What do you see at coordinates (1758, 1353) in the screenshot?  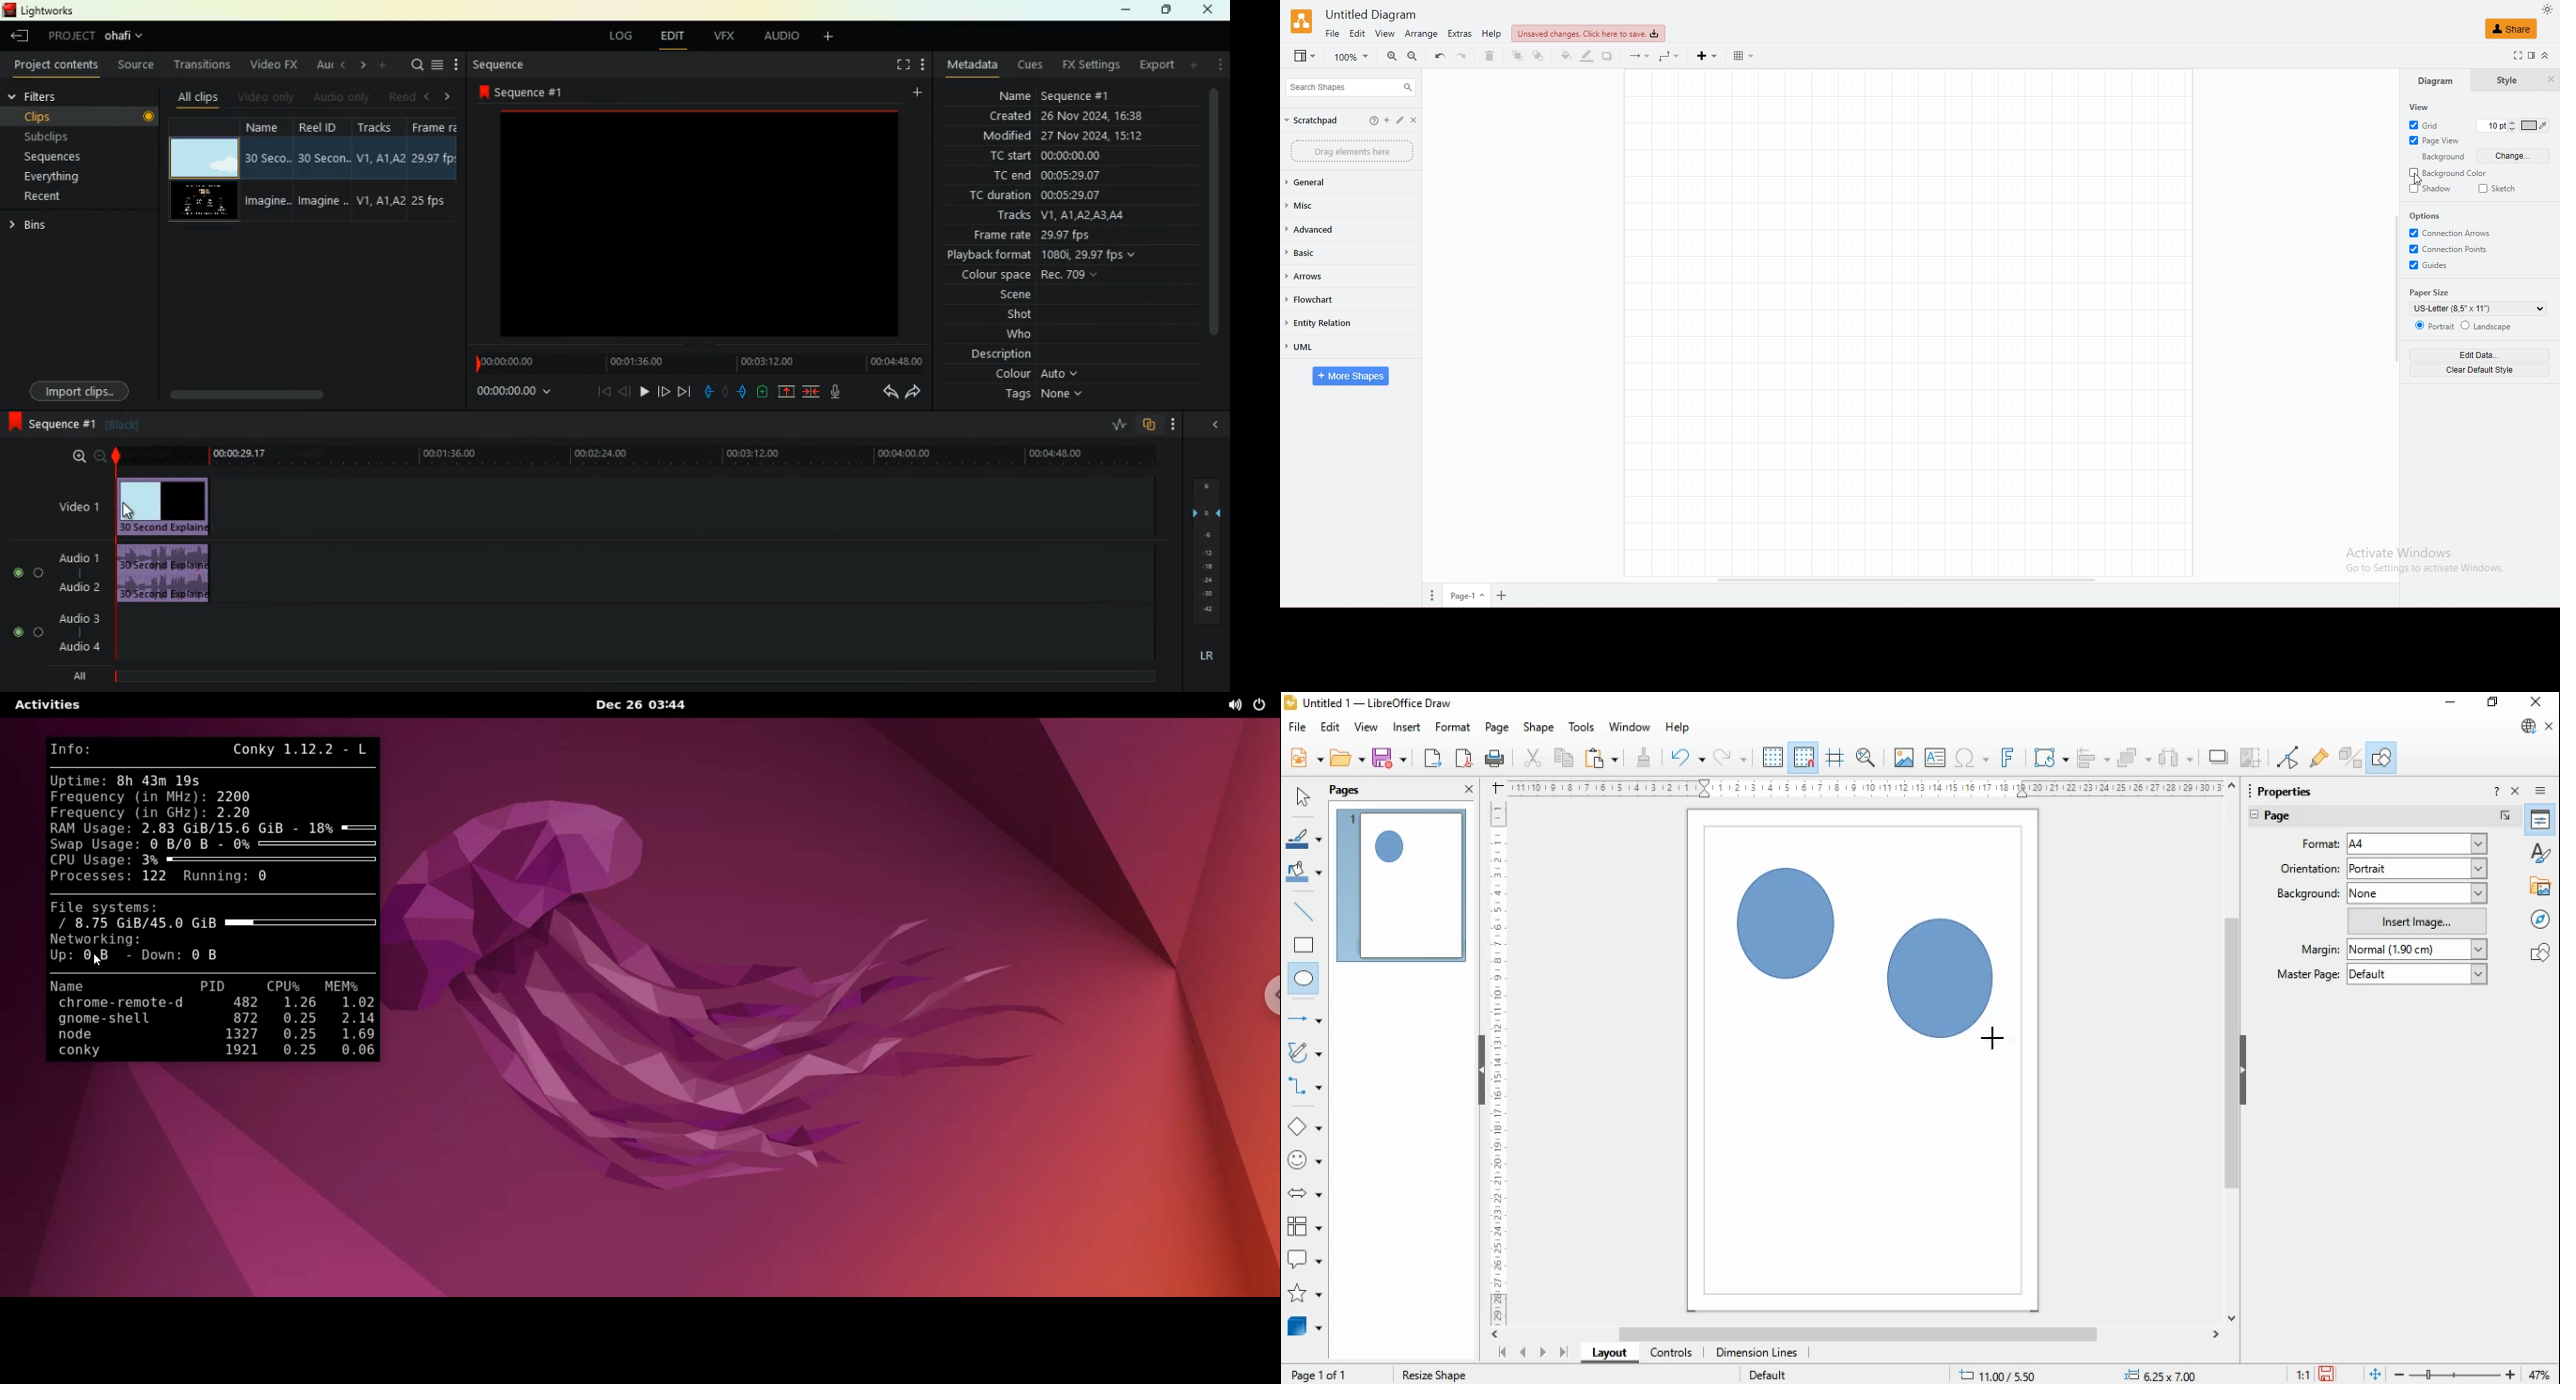 I see `dimension lines` at bounding box center [1758, 1353].